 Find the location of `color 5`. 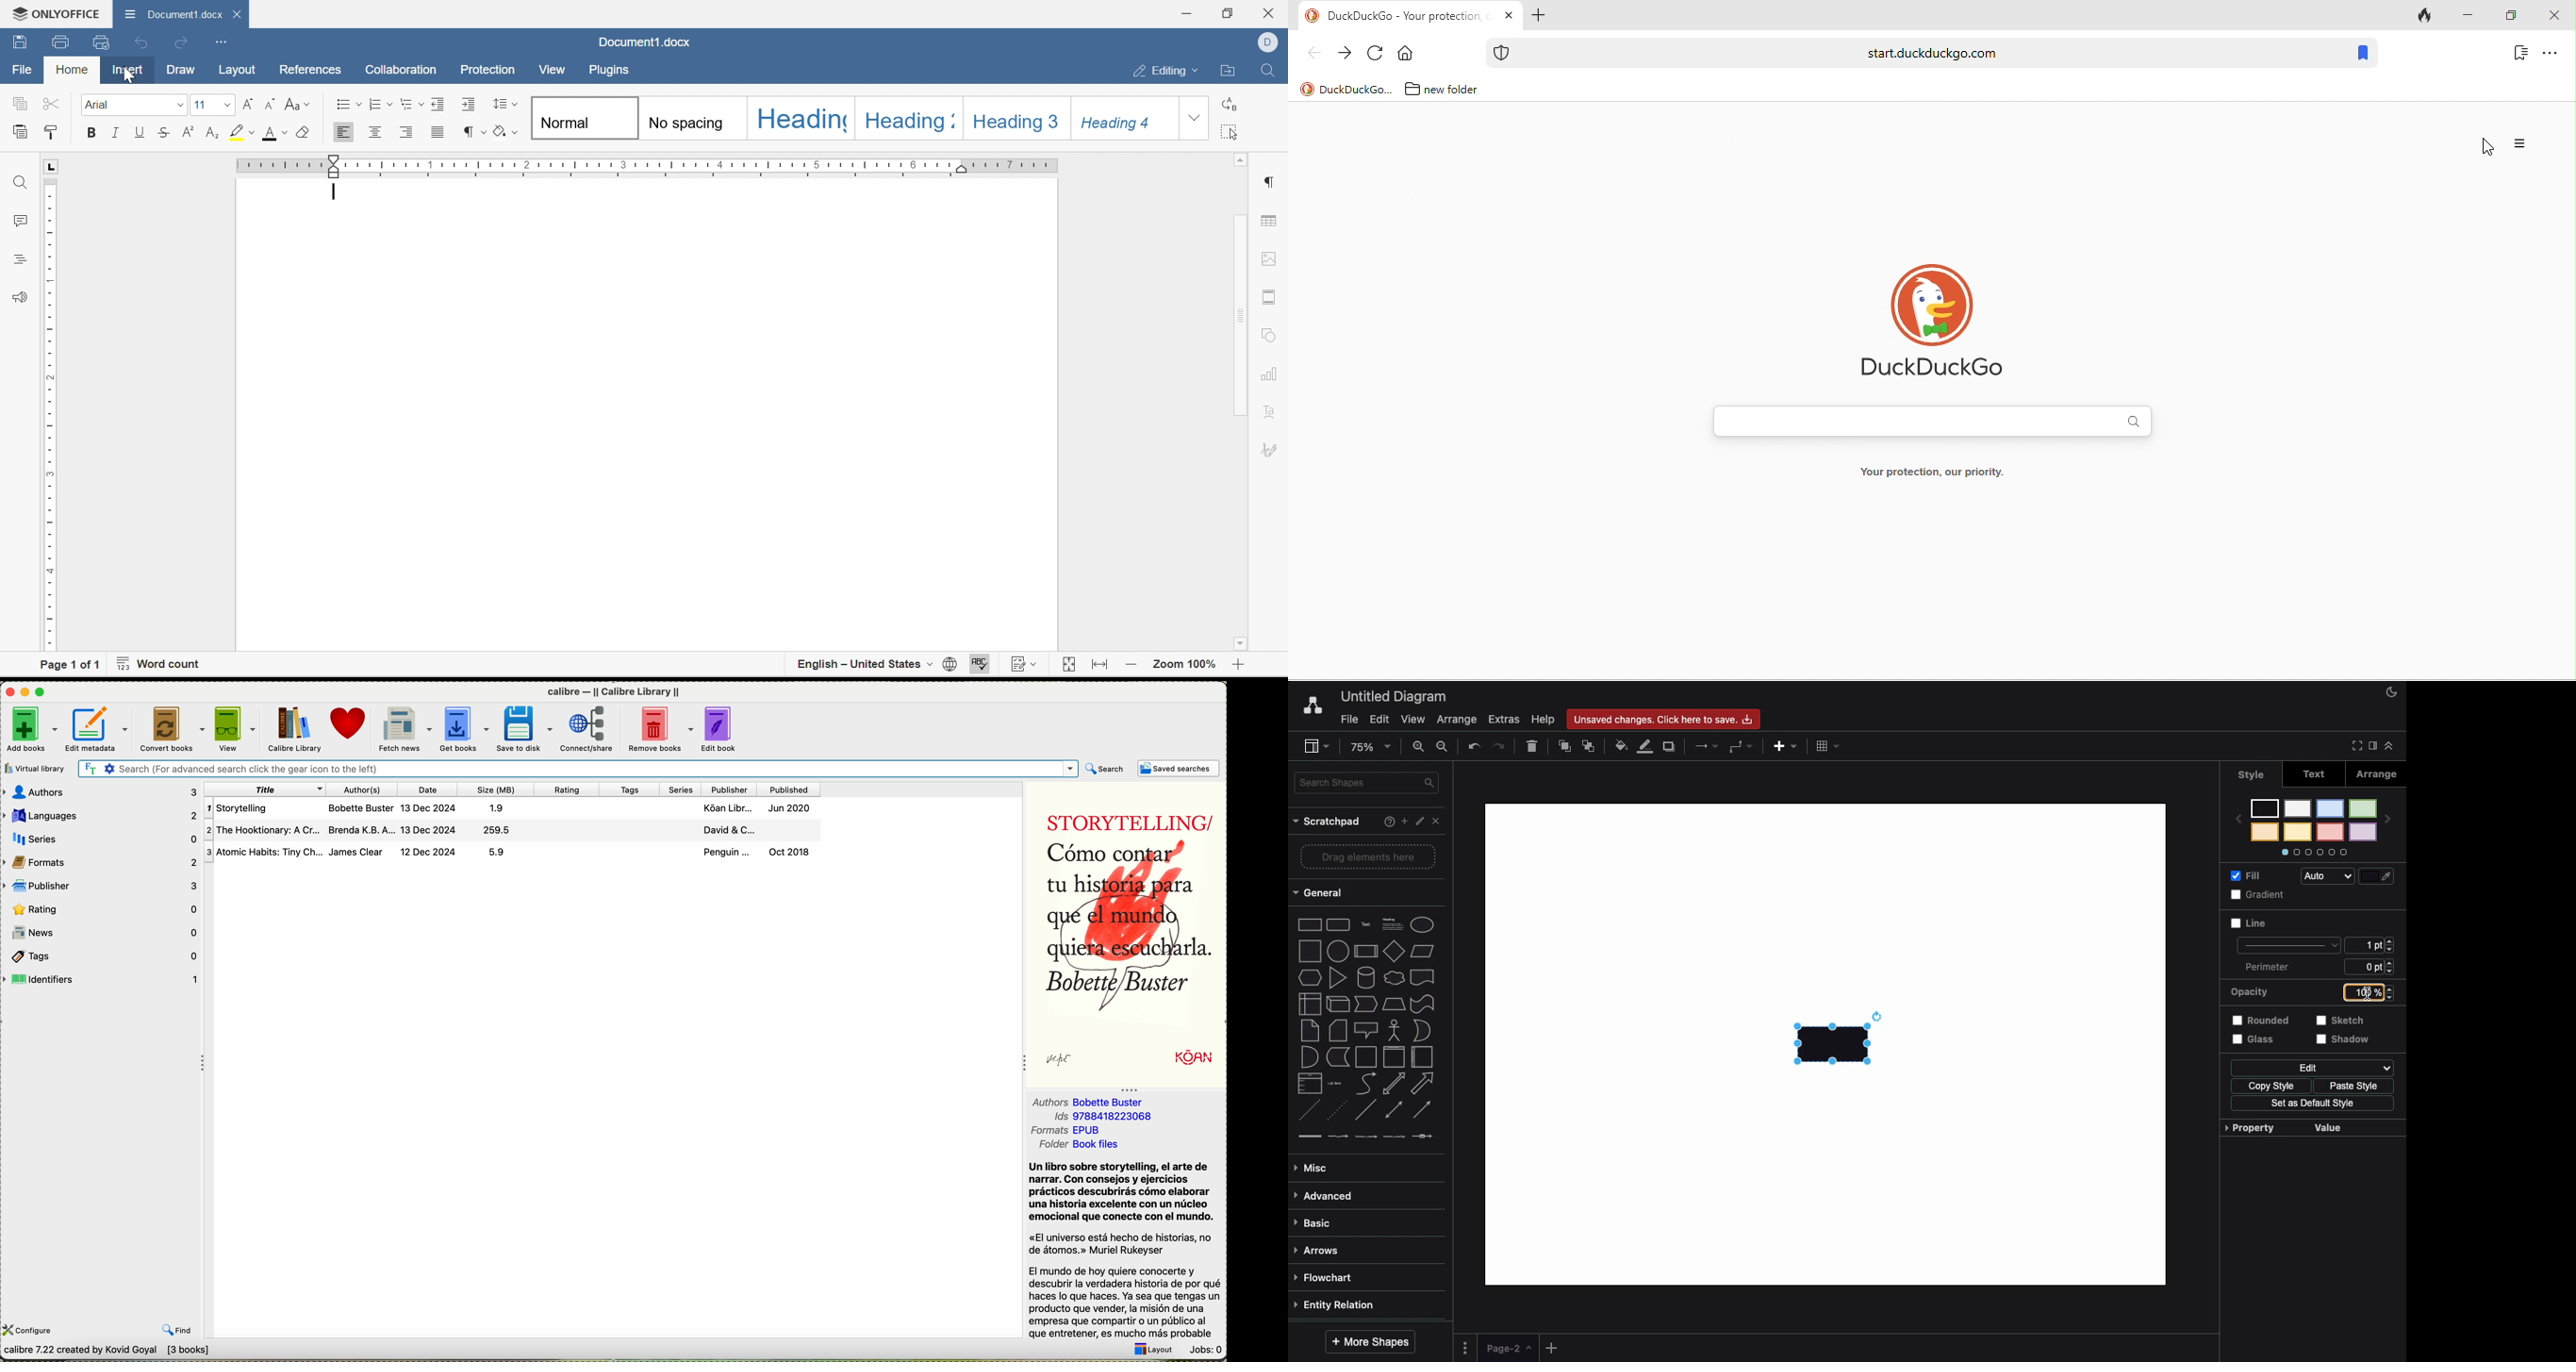

color 5 is located at coordinates (2298, 809).